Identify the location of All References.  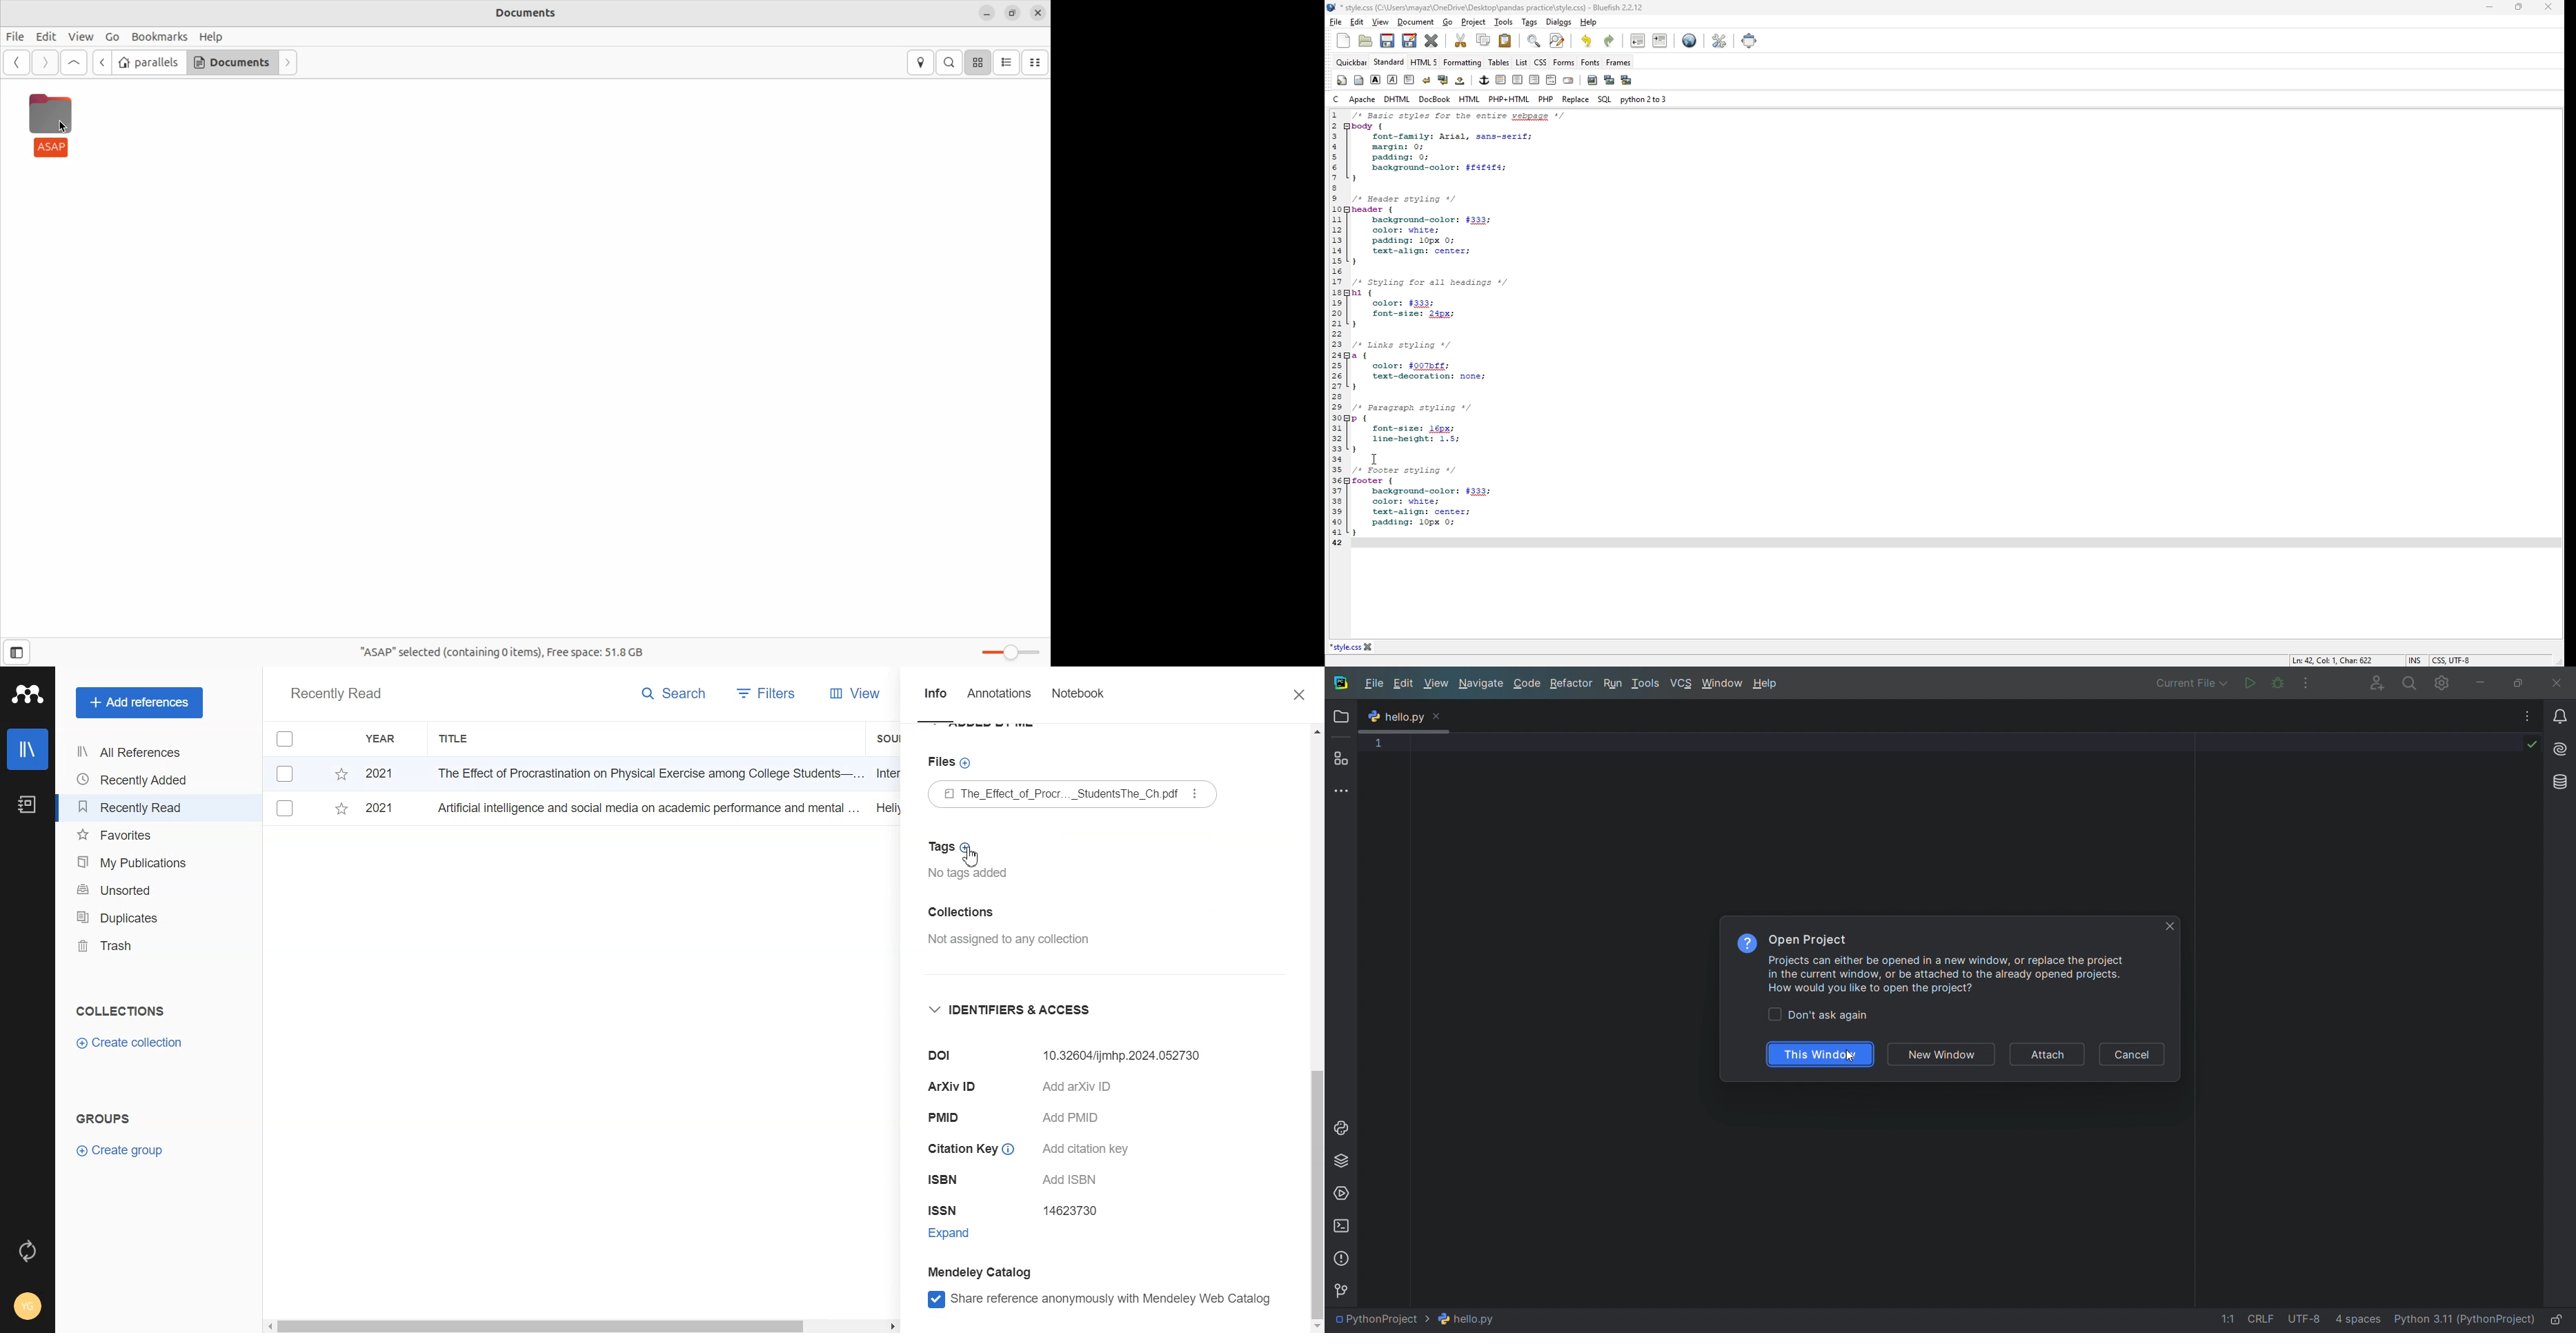
(135, 752).